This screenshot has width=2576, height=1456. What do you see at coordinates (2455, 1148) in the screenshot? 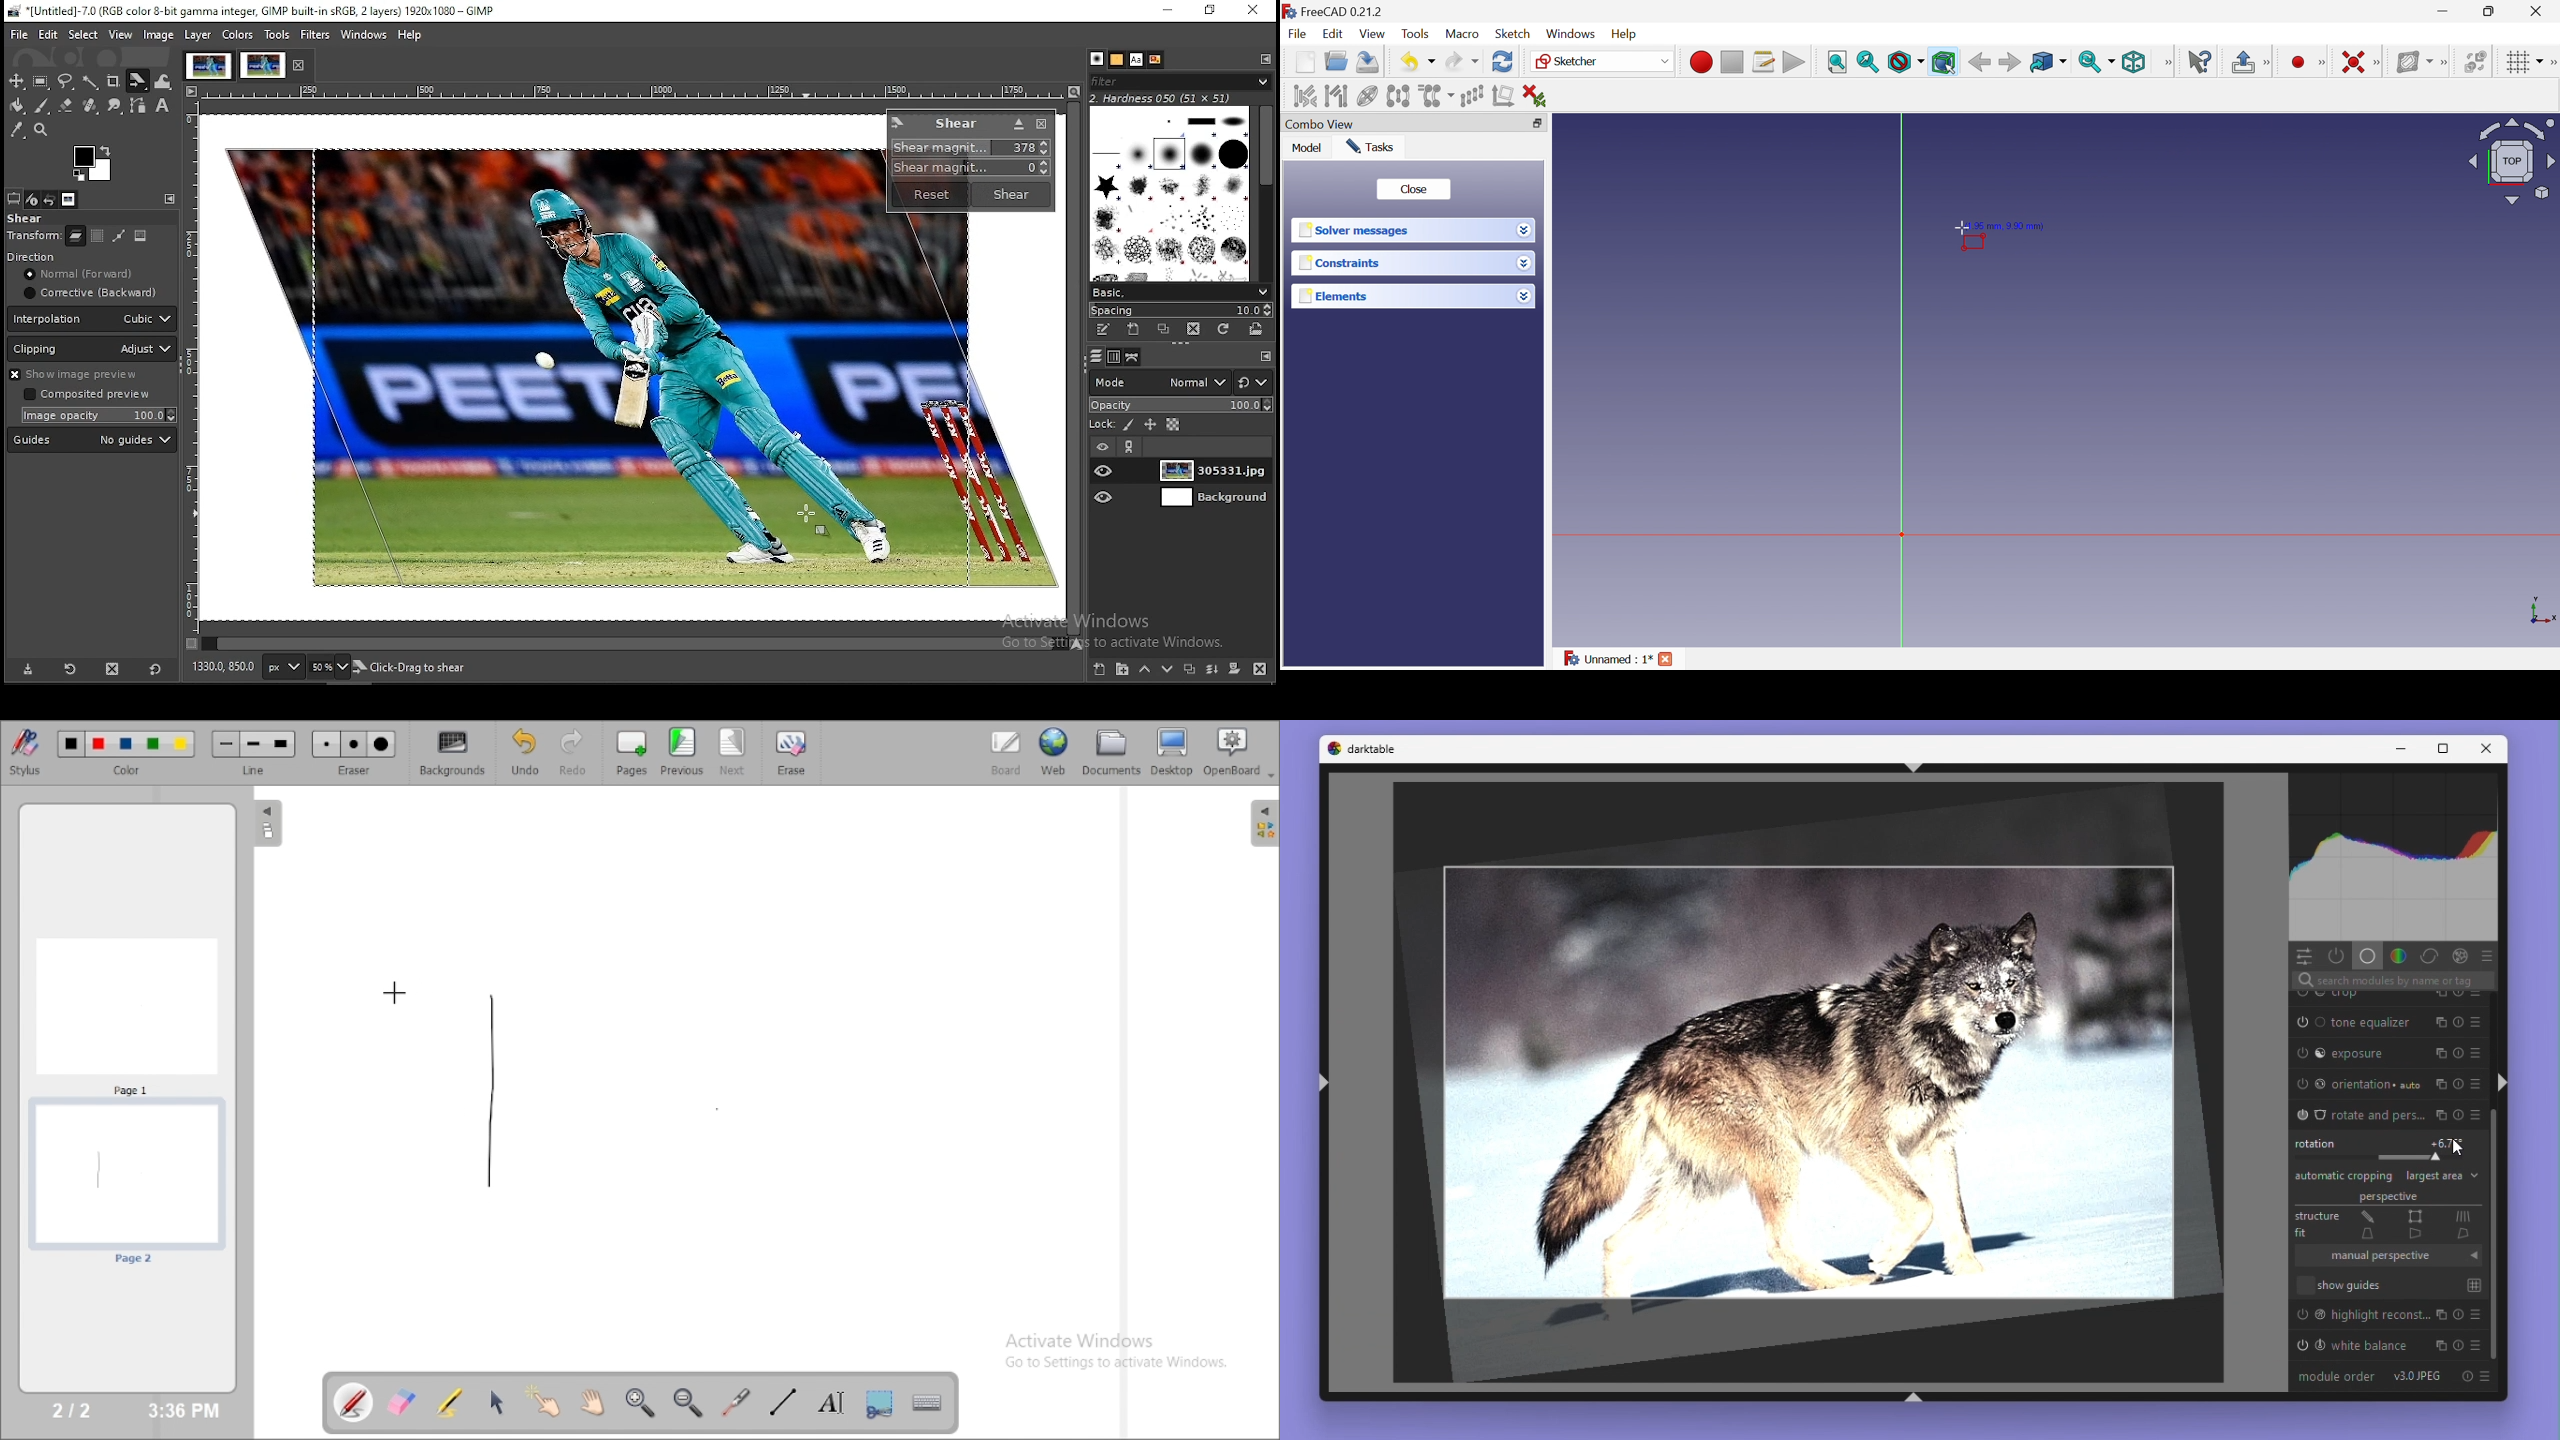
I see `Cursor` at bounding box center [2455, 1148].